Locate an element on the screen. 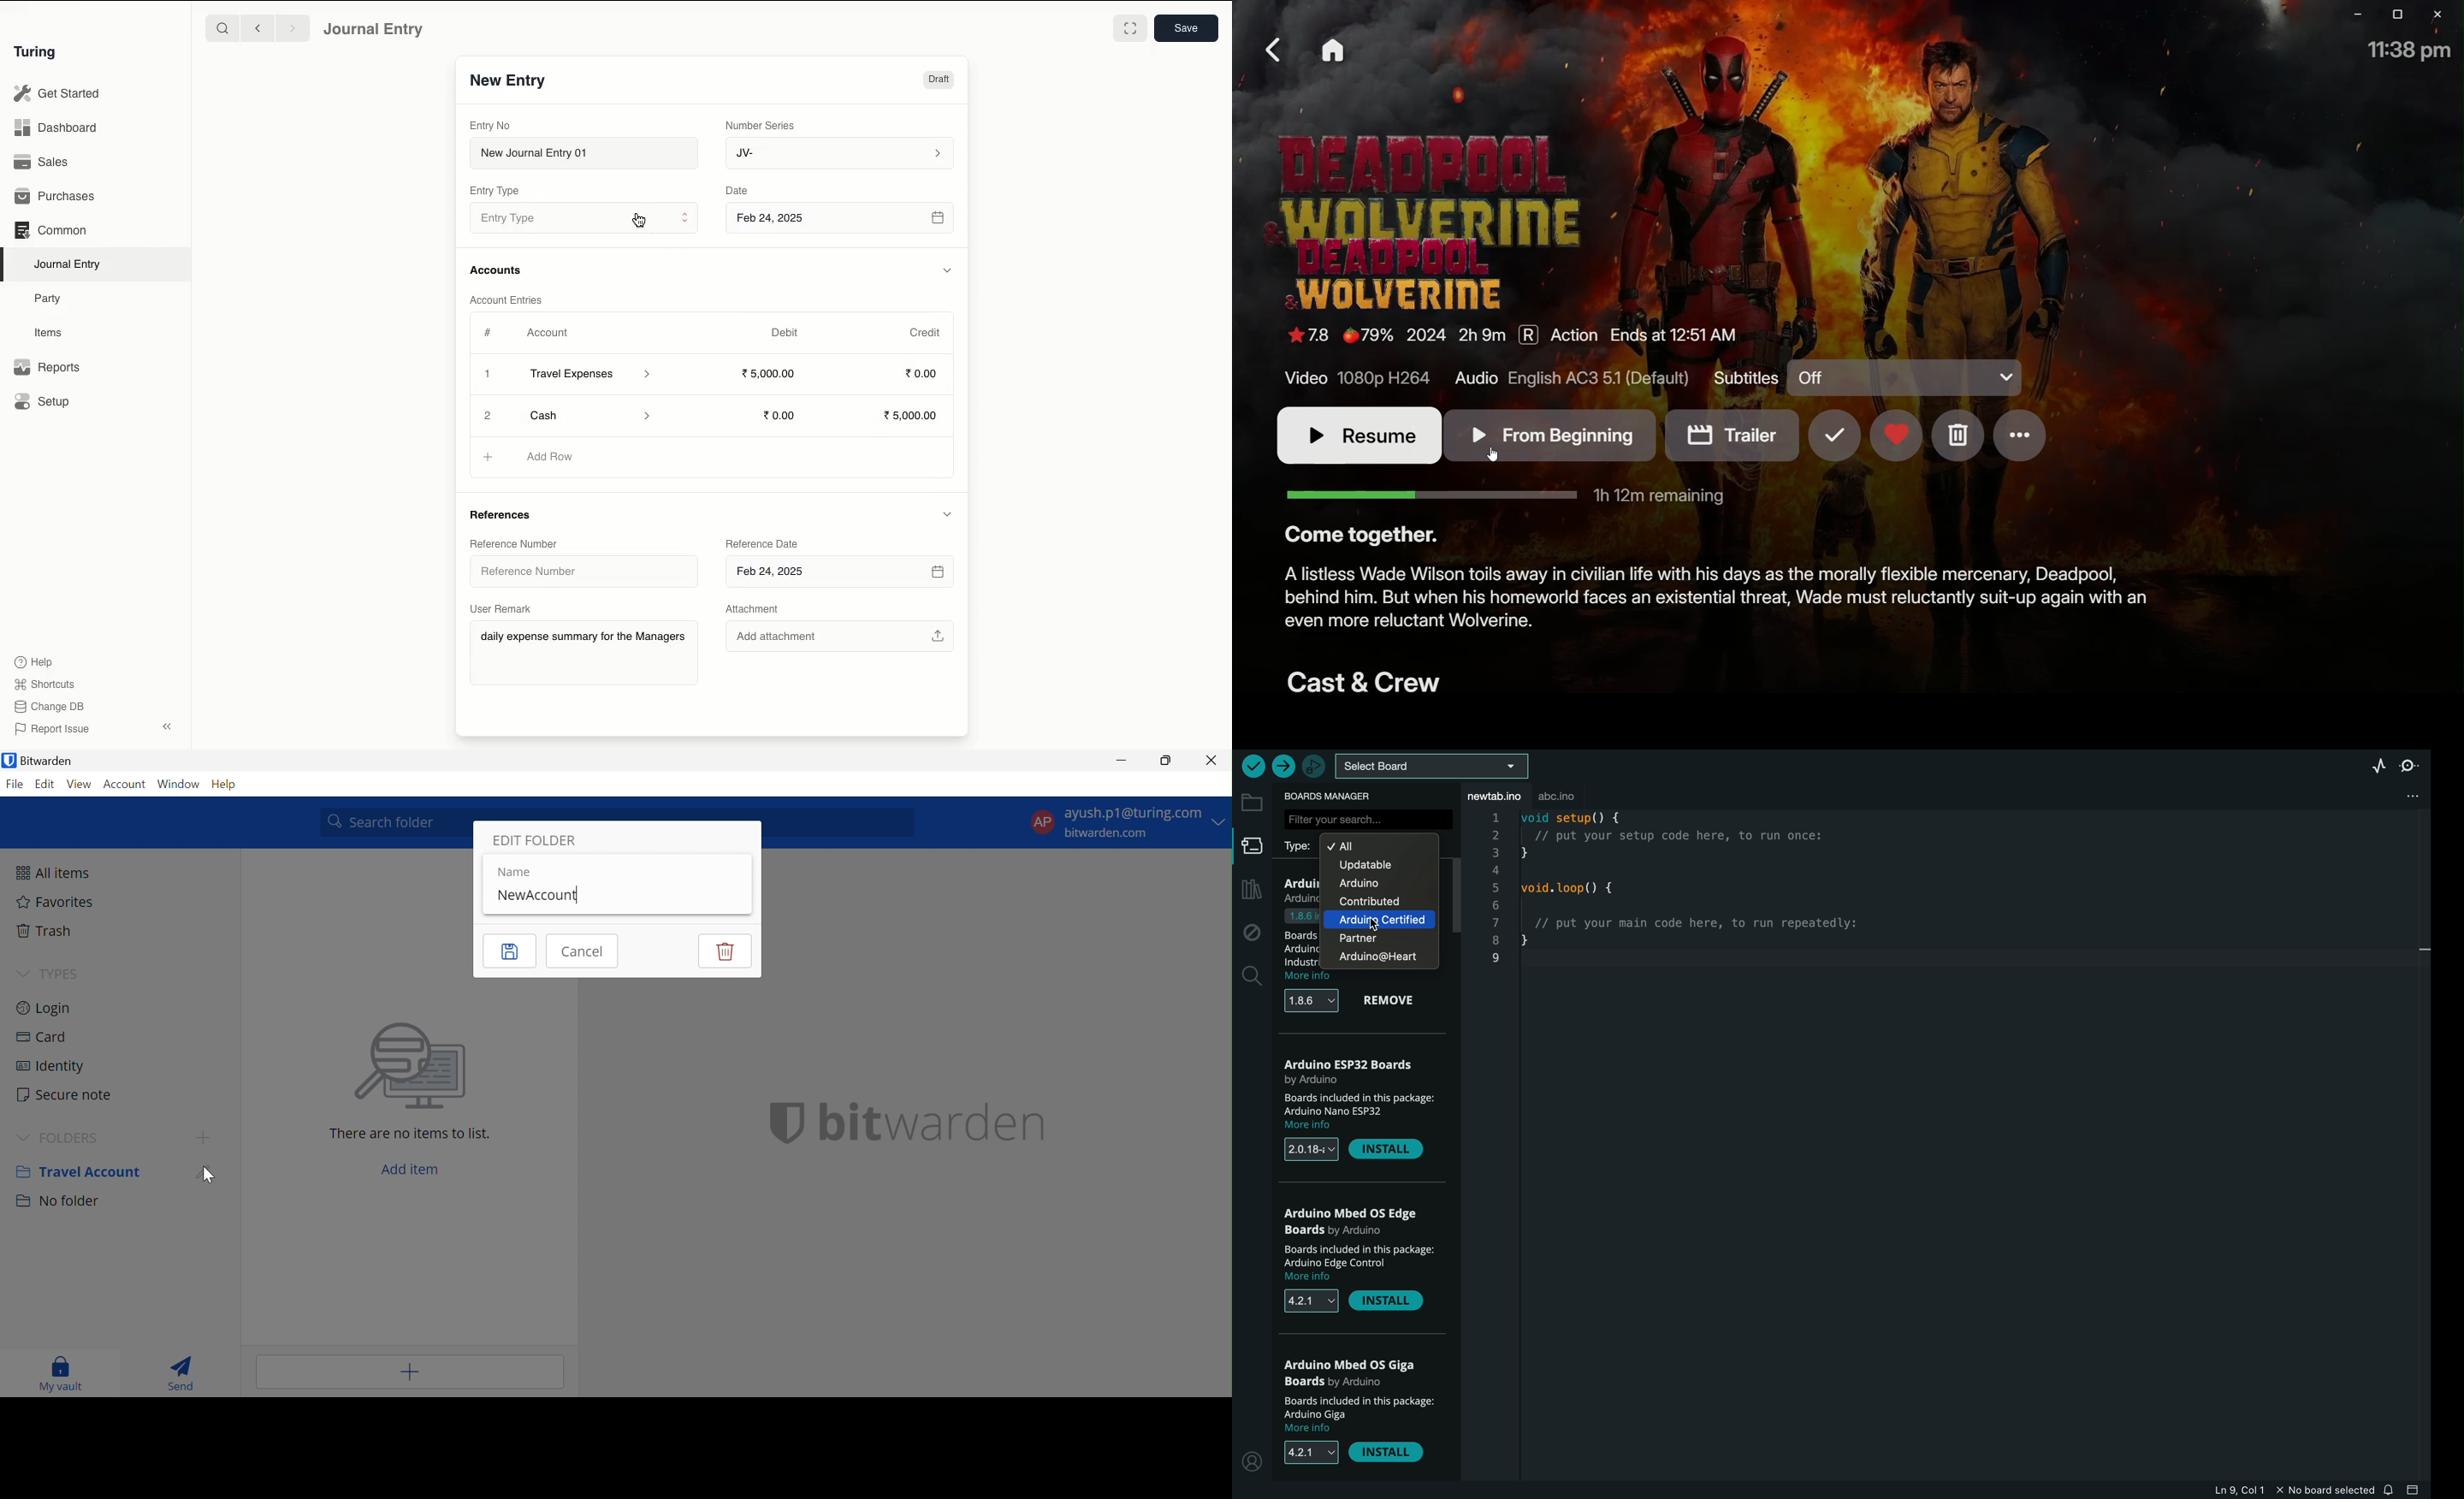 The width and height of the screenshot is (2464, 1512). Turing is located at coordinates (38, 53).